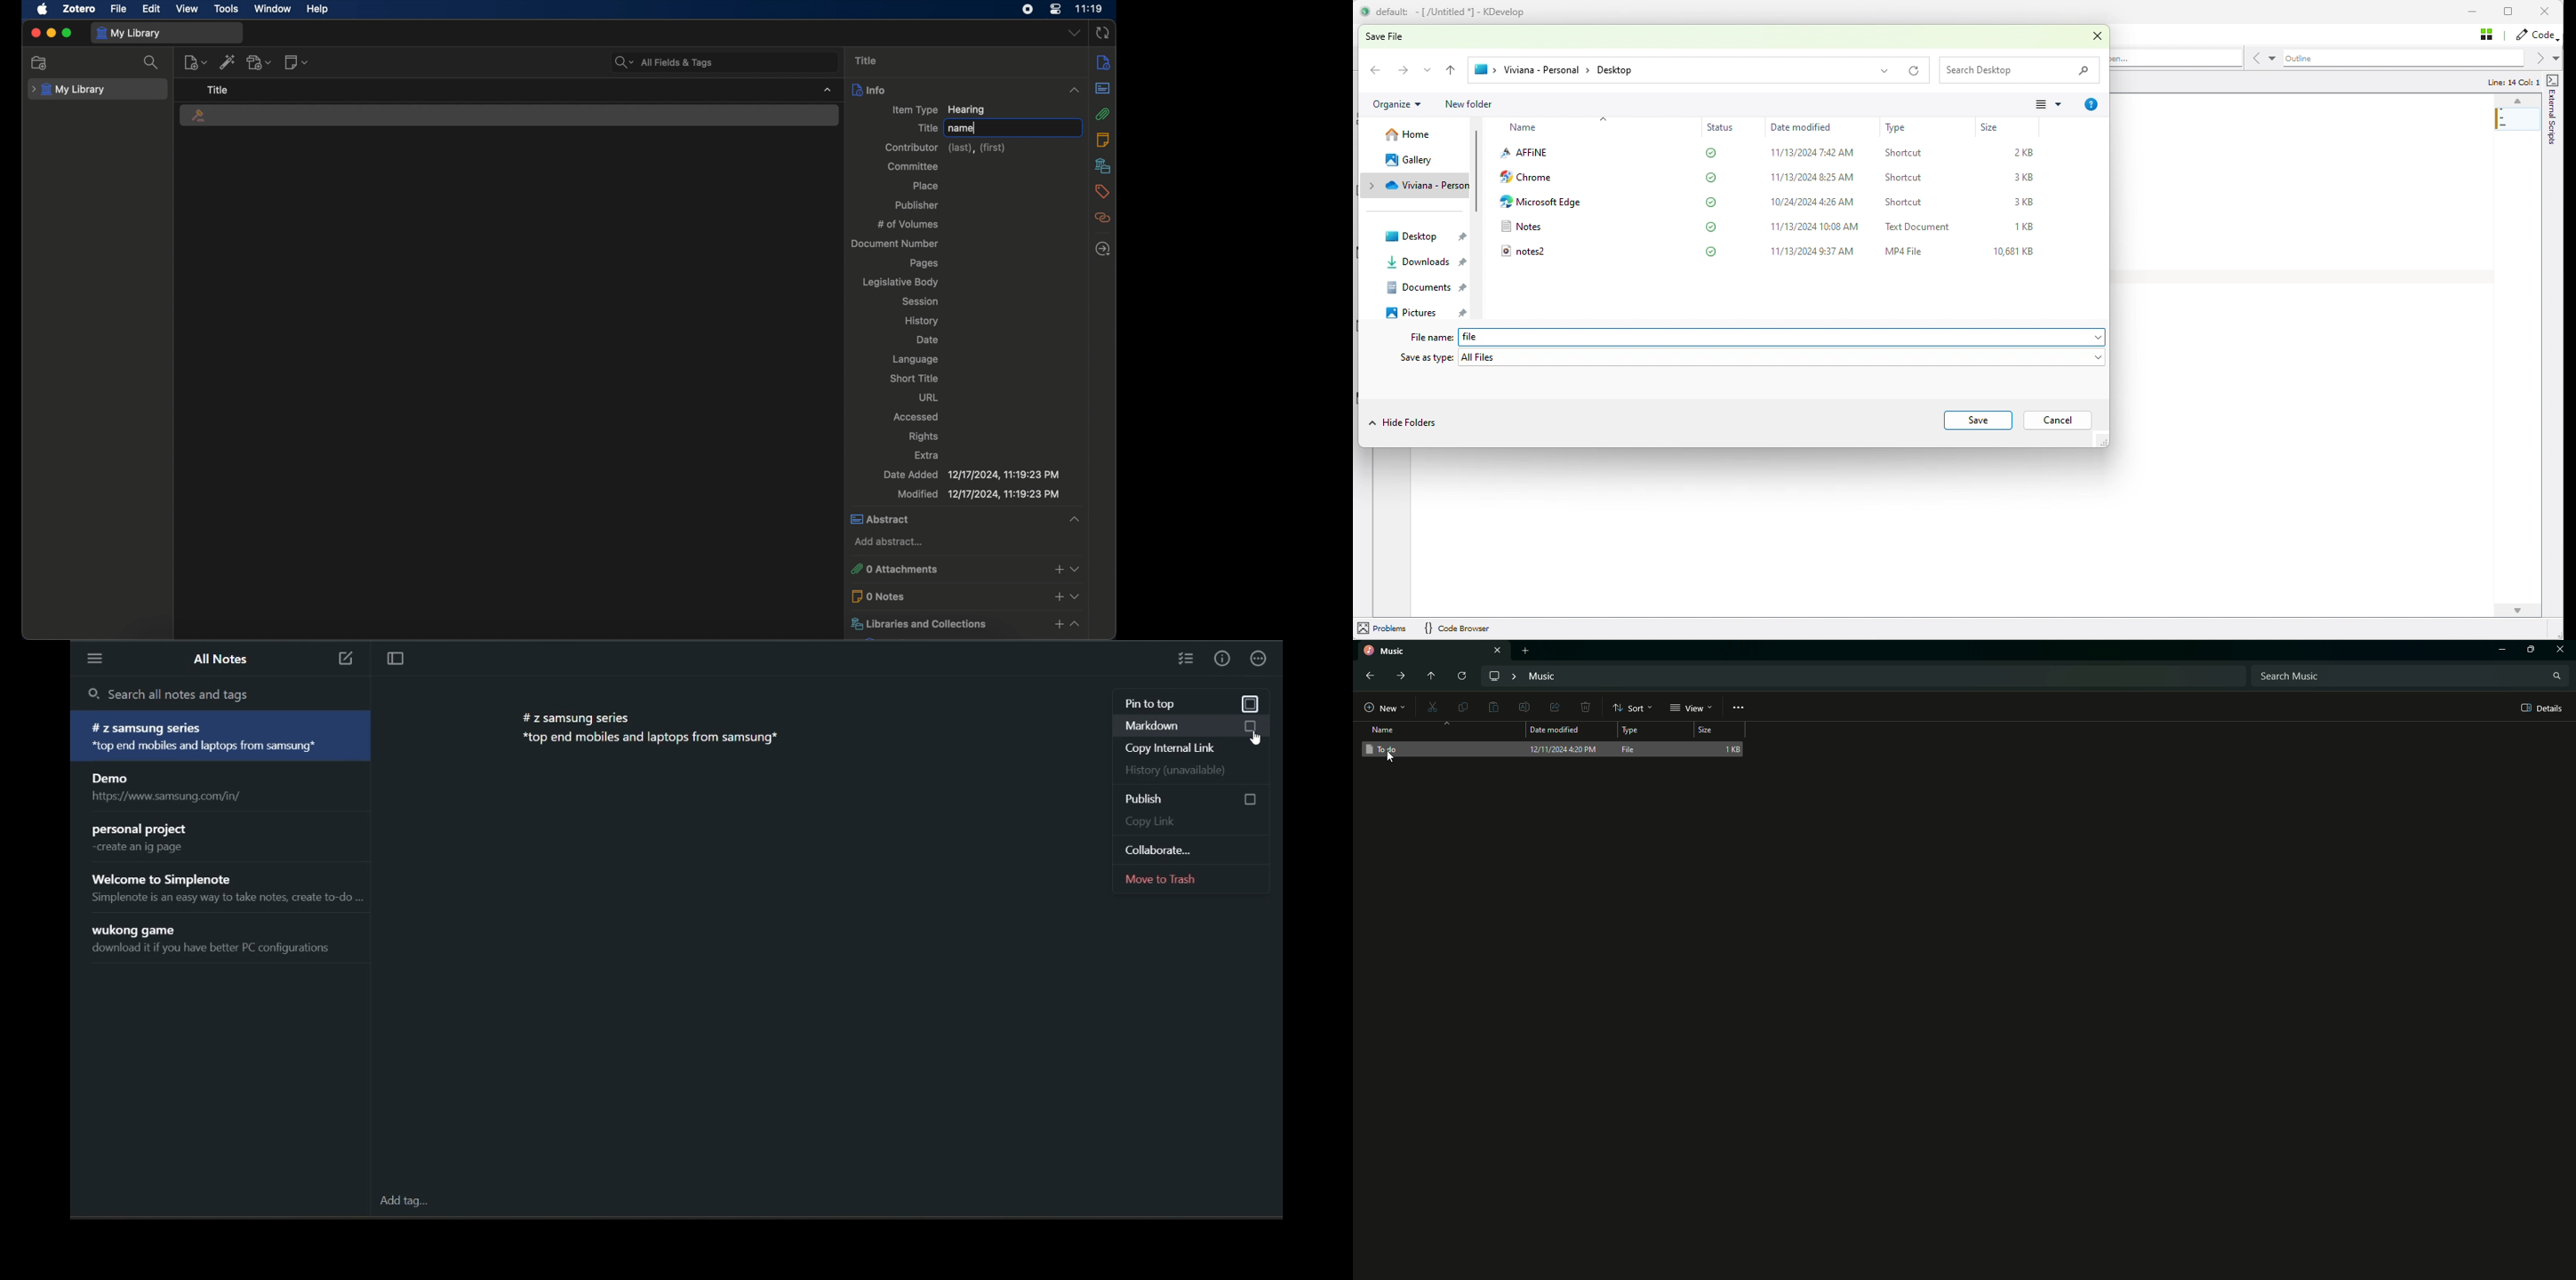  What do you see at coordinates (2056, 420) in the screenshot?
I see `Cancel` at bounding box center [2056, 420].